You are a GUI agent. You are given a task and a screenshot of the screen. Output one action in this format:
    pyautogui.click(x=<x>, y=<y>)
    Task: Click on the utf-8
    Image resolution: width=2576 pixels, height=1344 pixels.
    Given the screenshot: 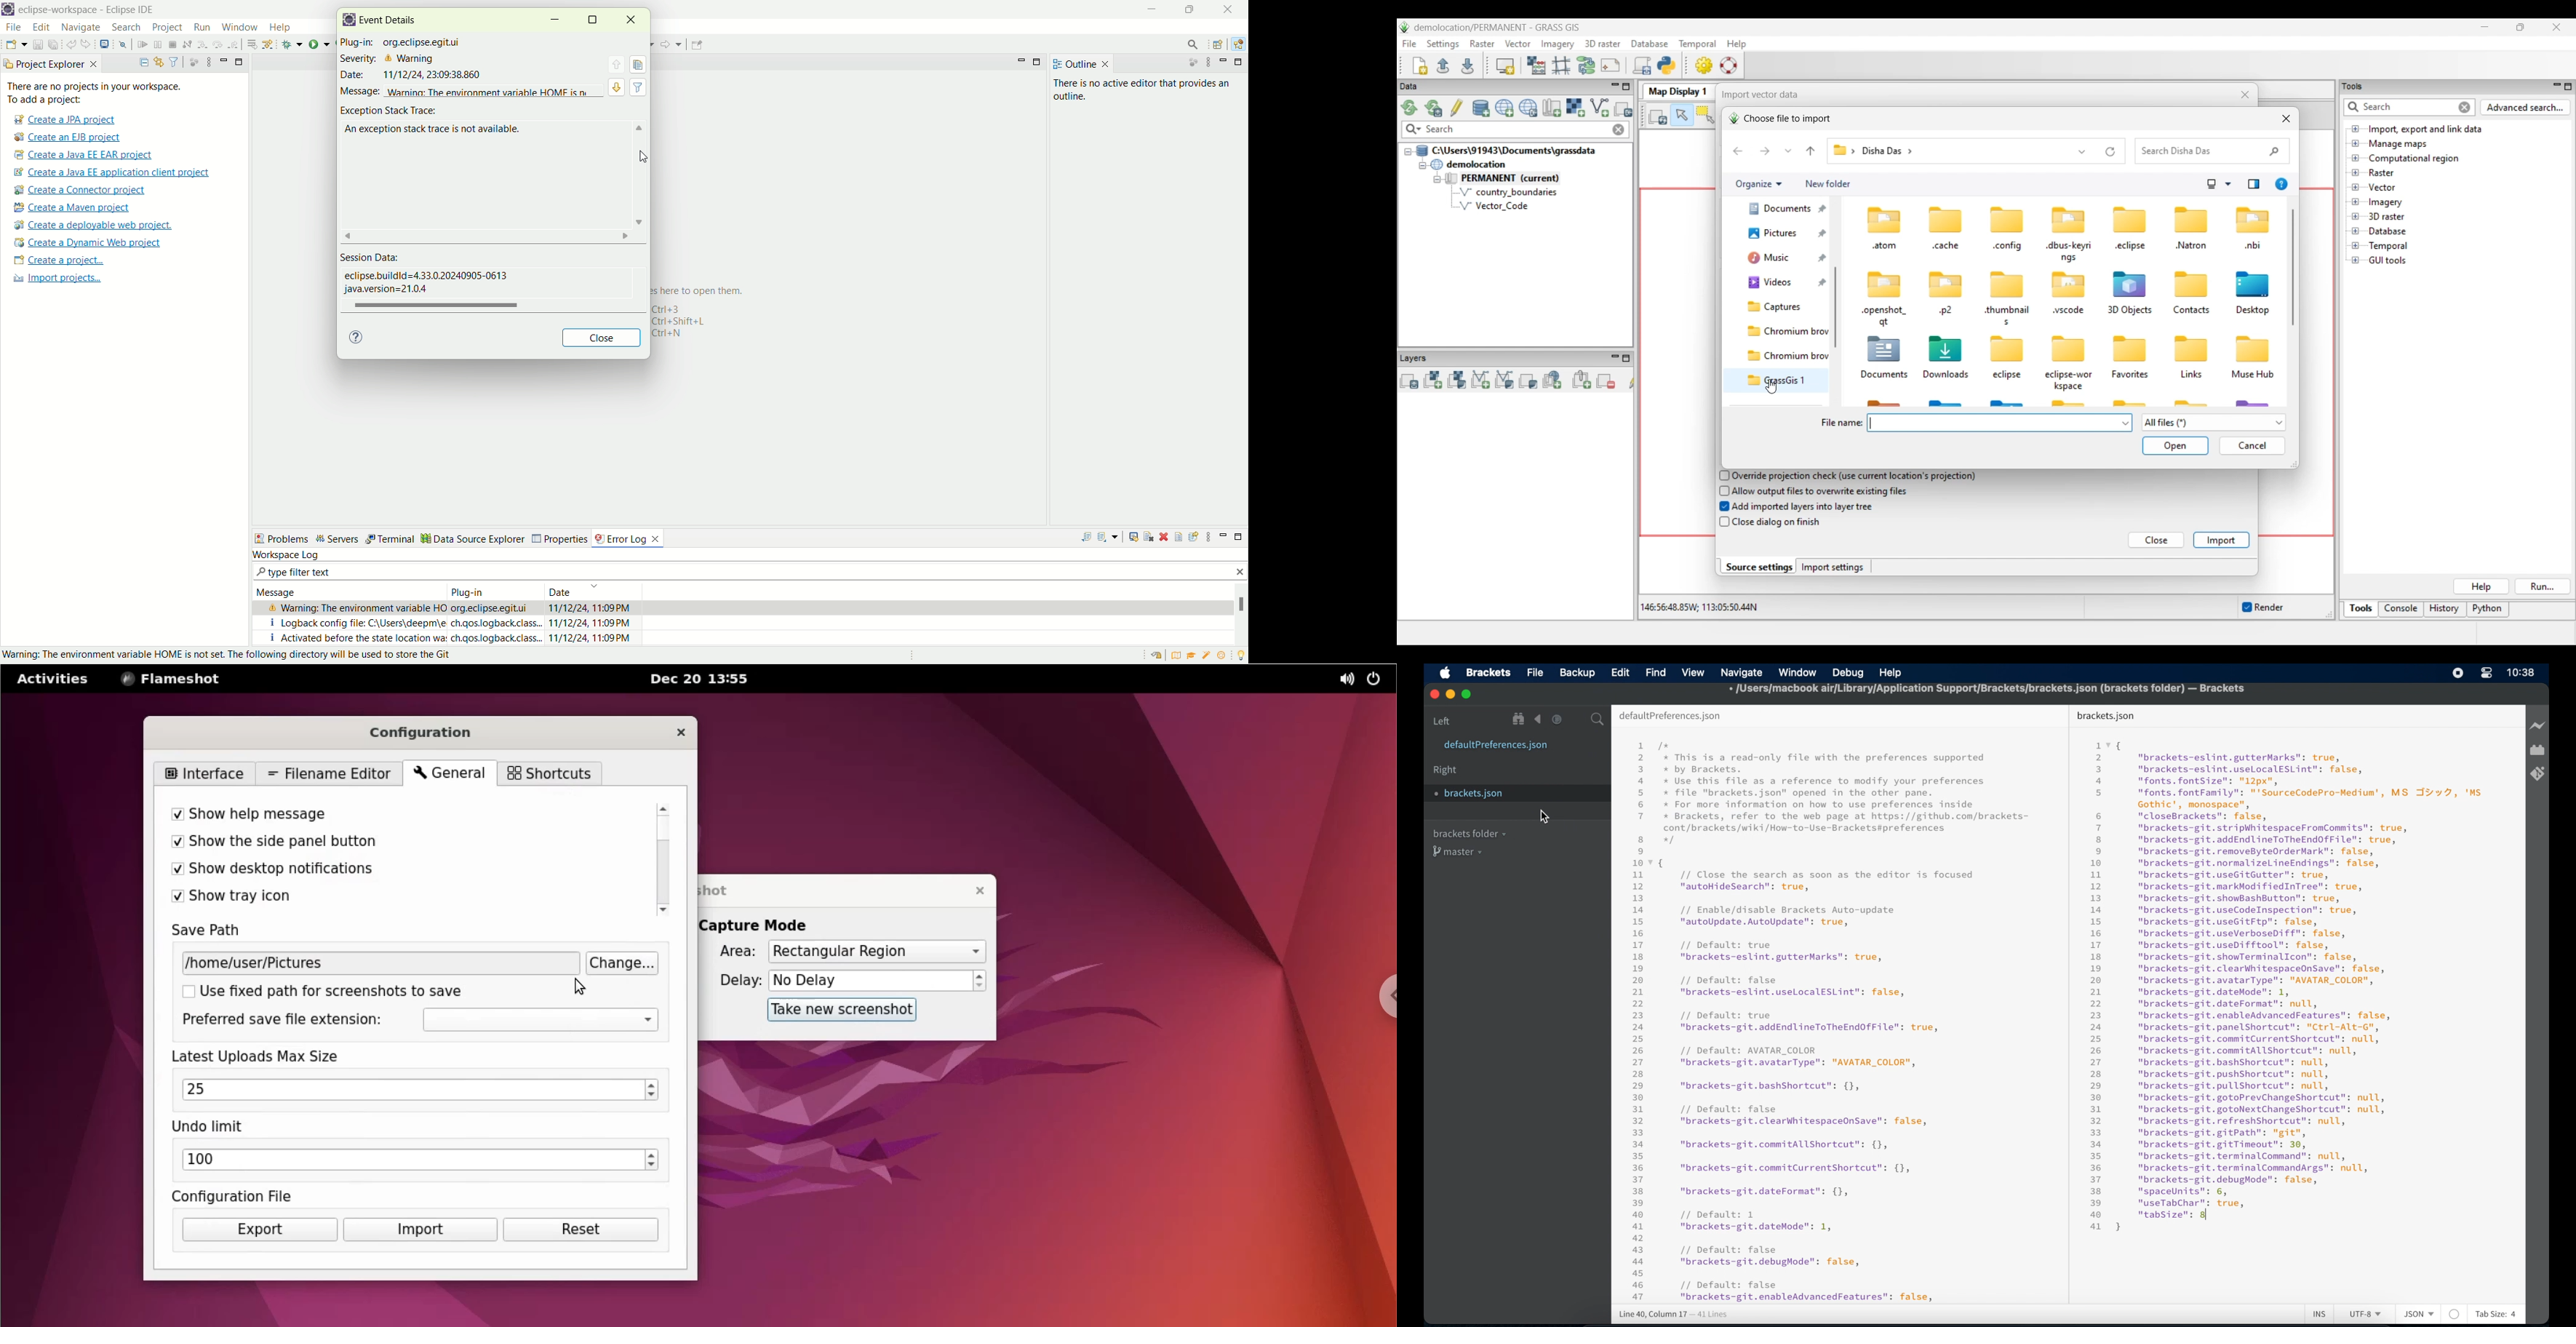 What is the action you would take?
    pyautogui.click(x=2366, y=1314)
    